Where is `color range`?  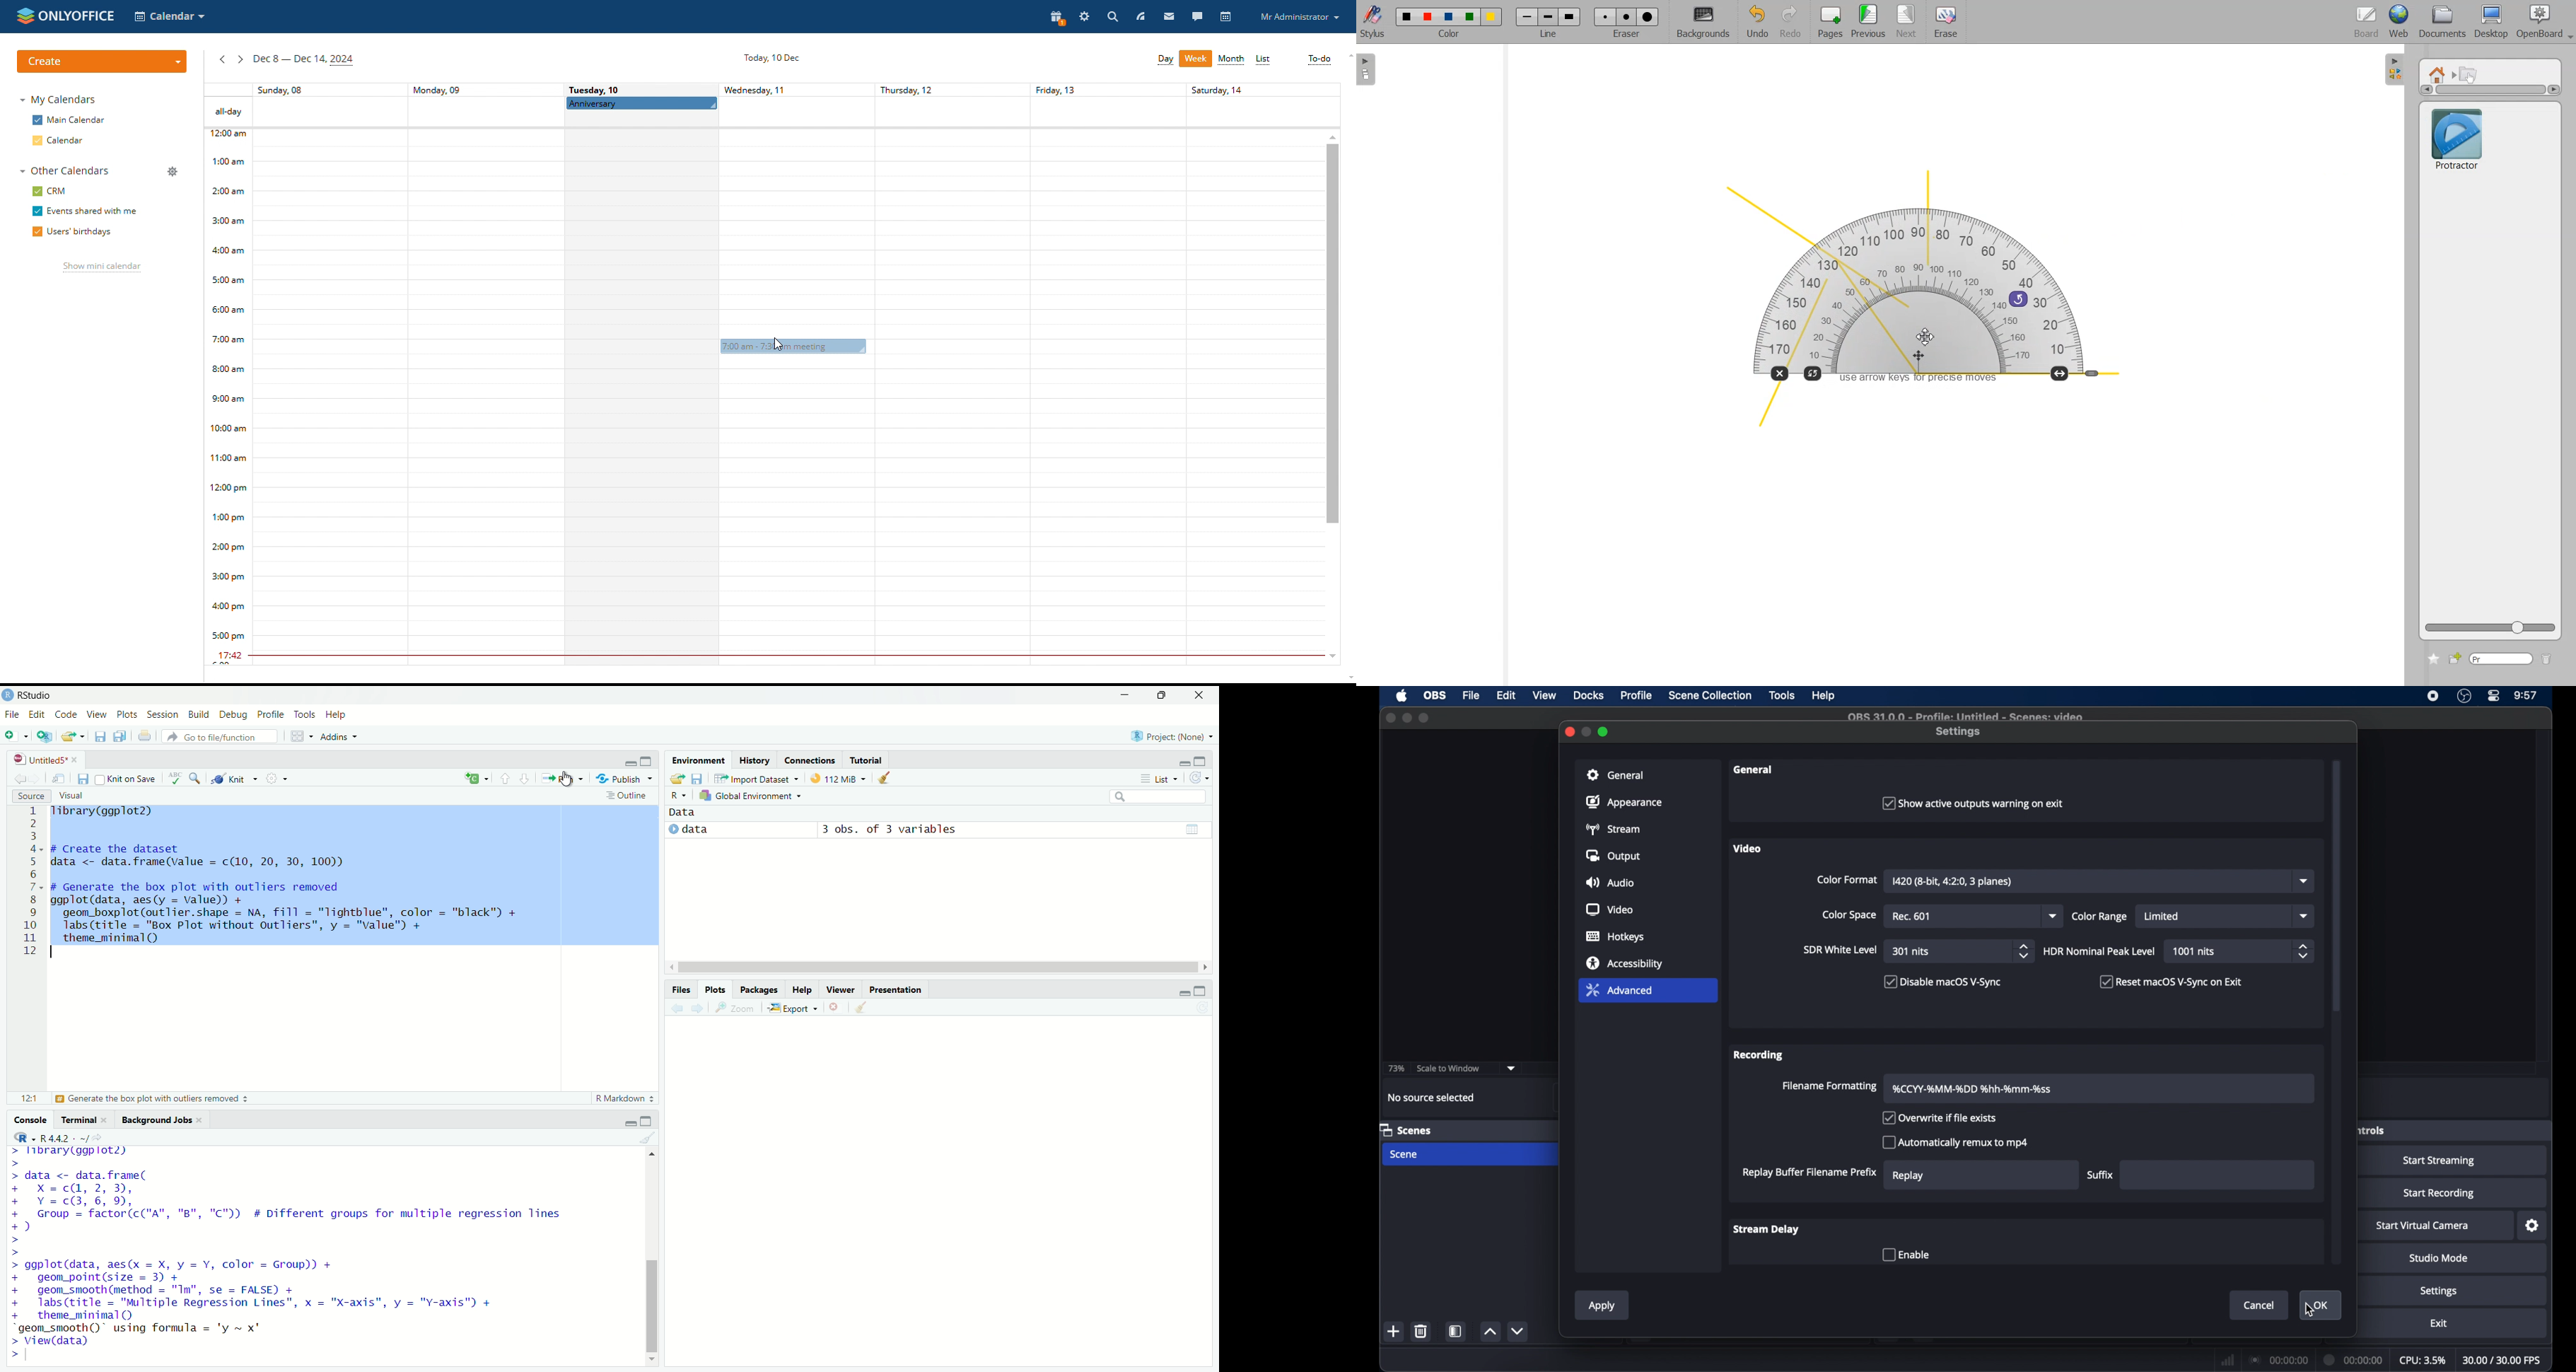
color range is located at coordinates (2100, 917).